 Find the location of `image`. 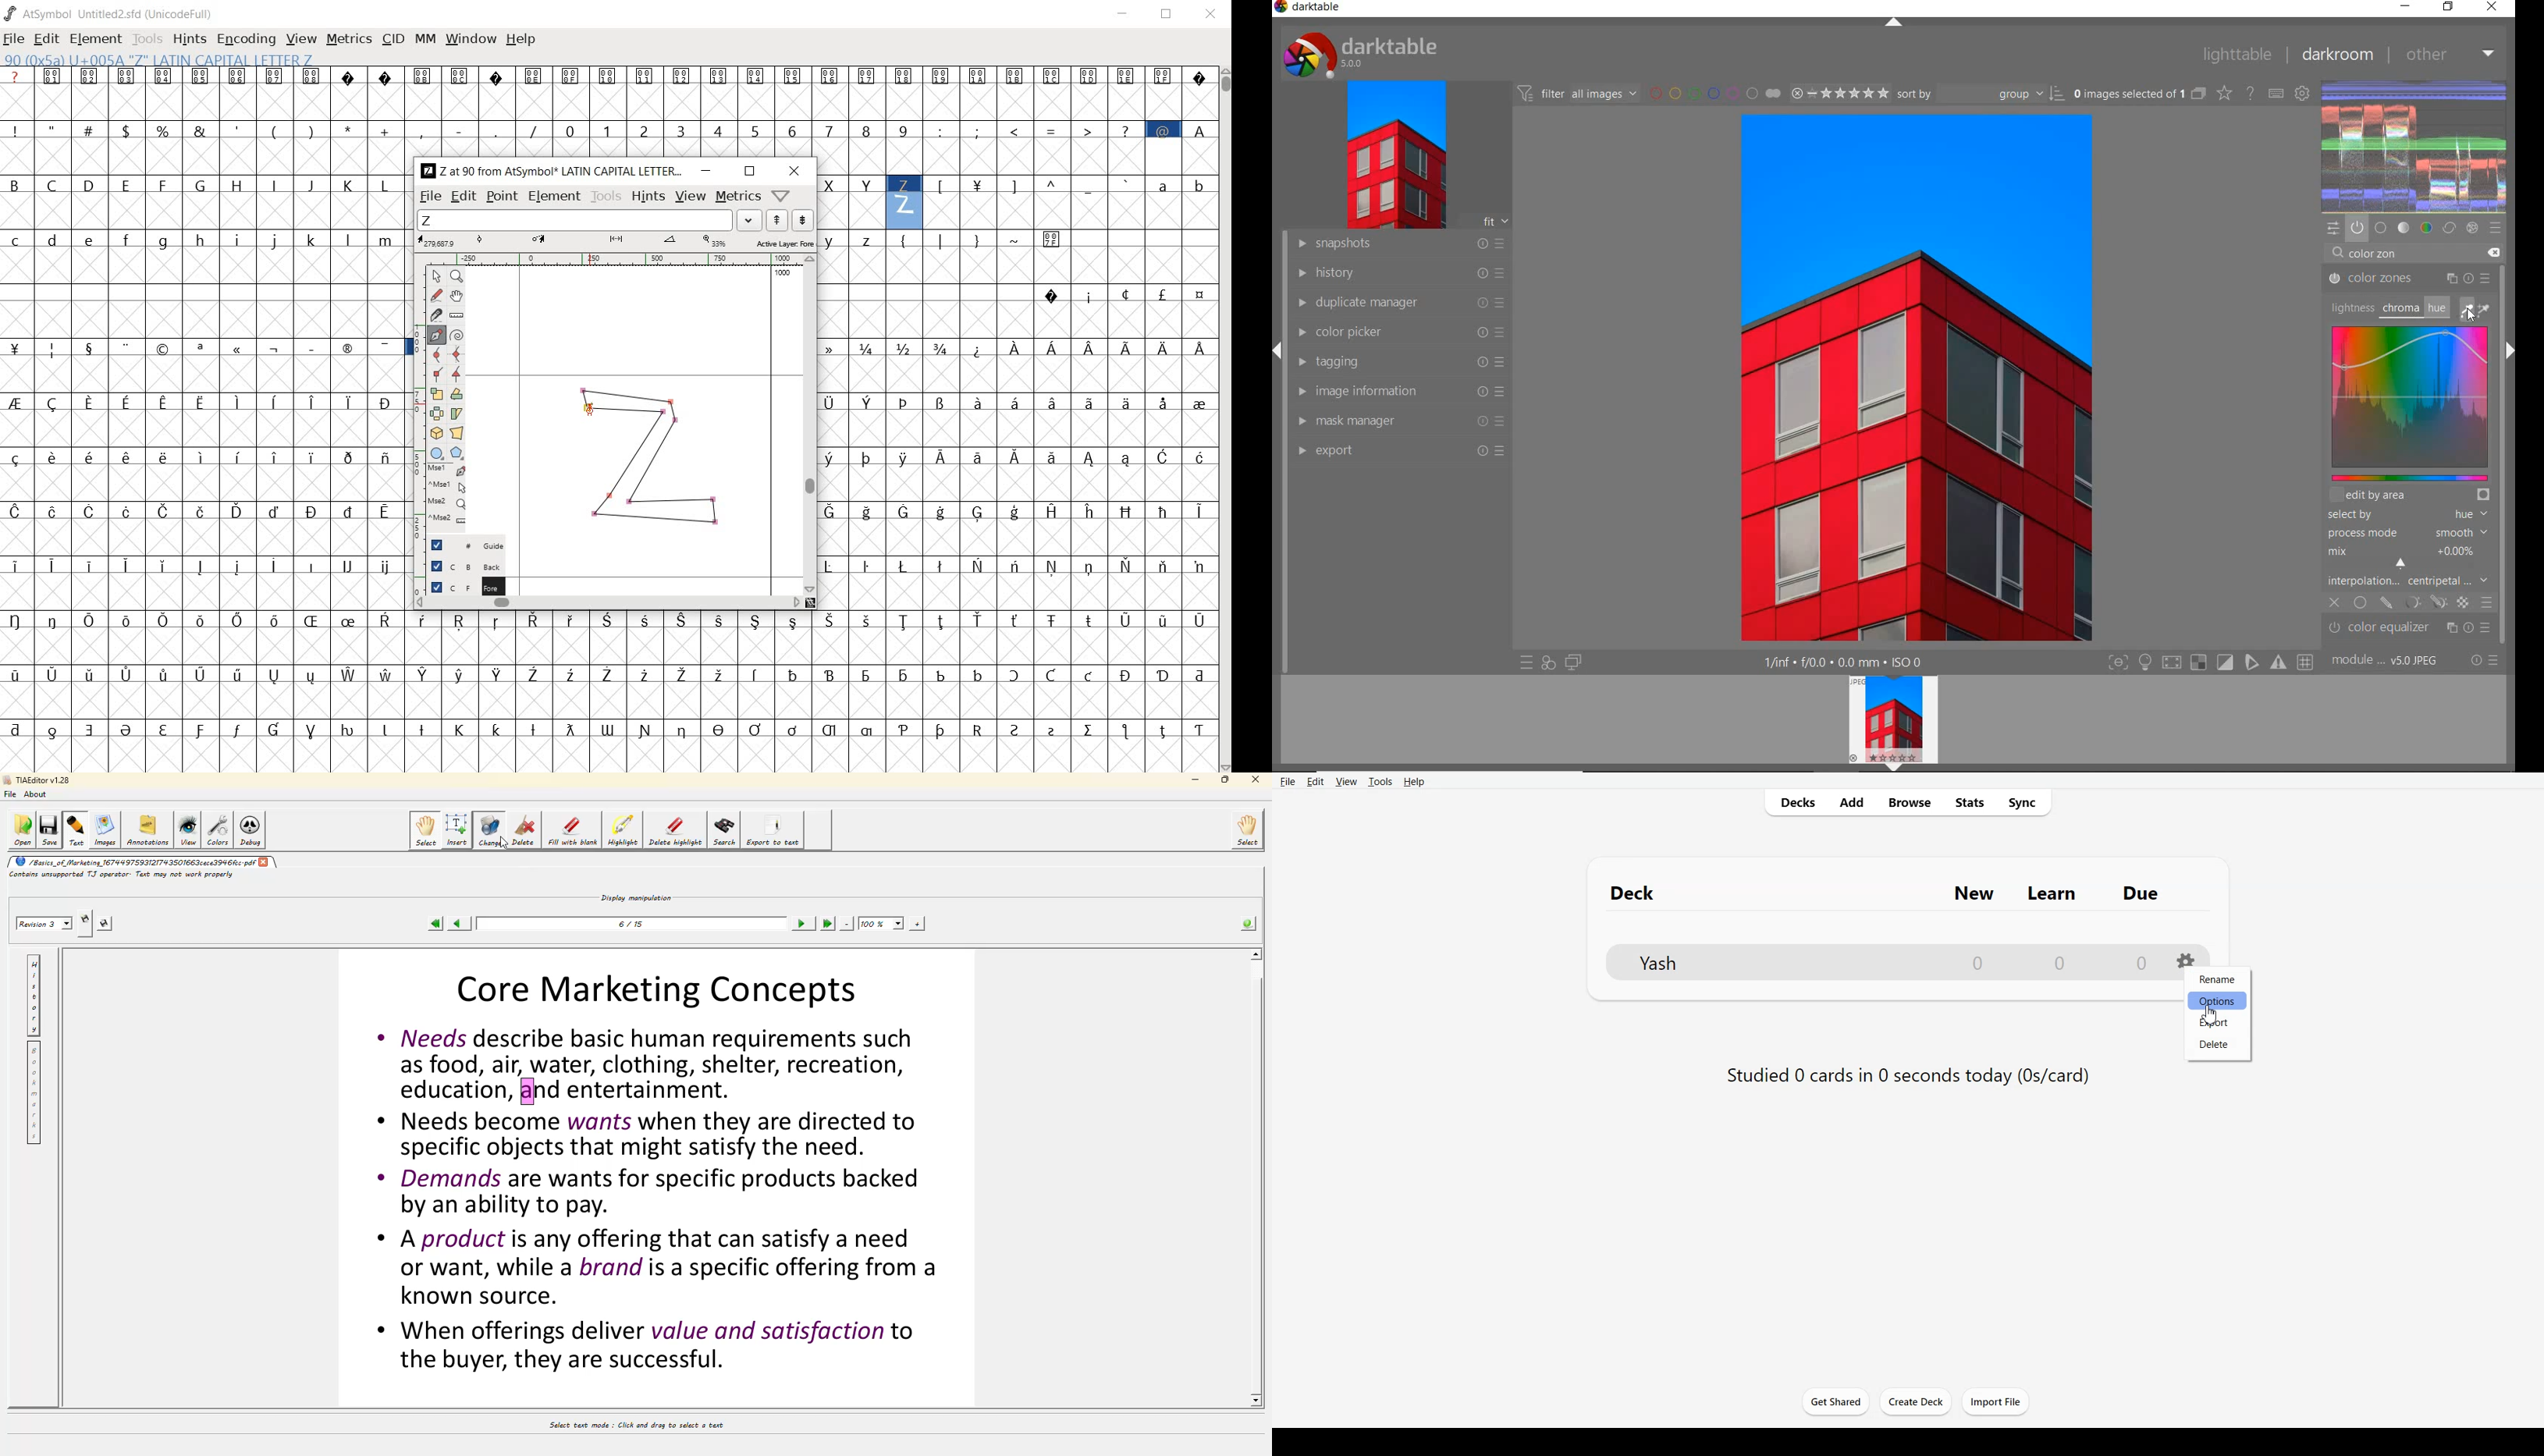

image is located at coordinates (1395, 158).